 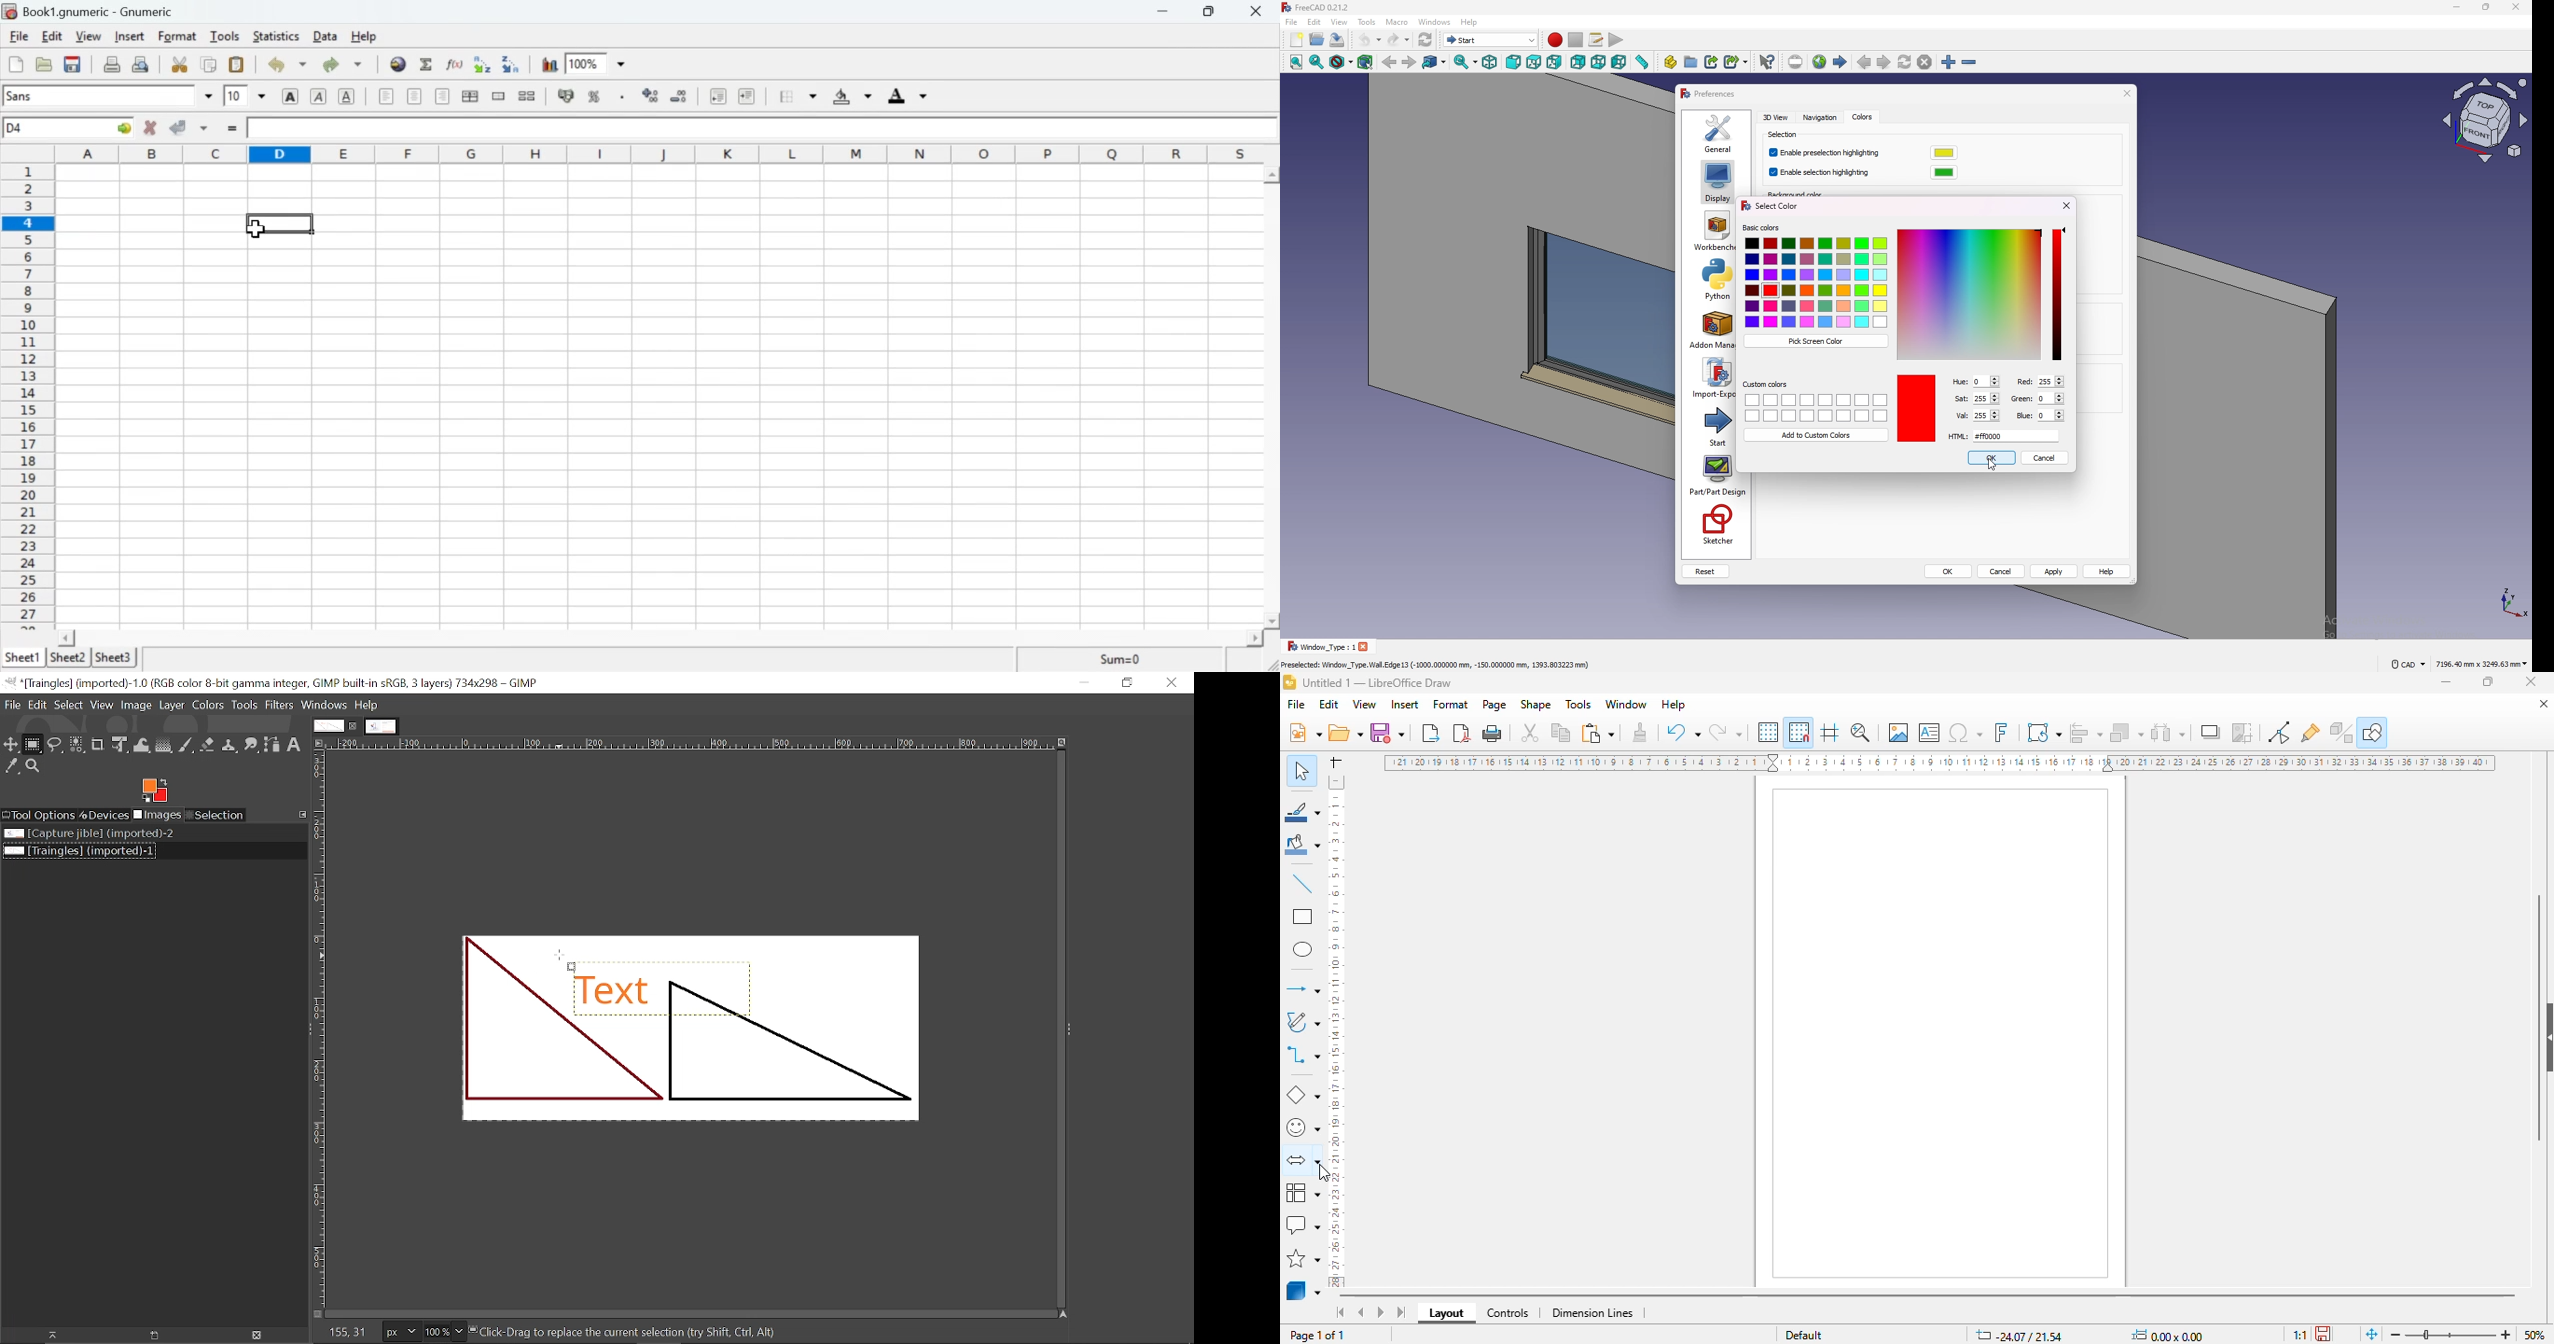 I want to click on open, so click(x=1345, y=732).